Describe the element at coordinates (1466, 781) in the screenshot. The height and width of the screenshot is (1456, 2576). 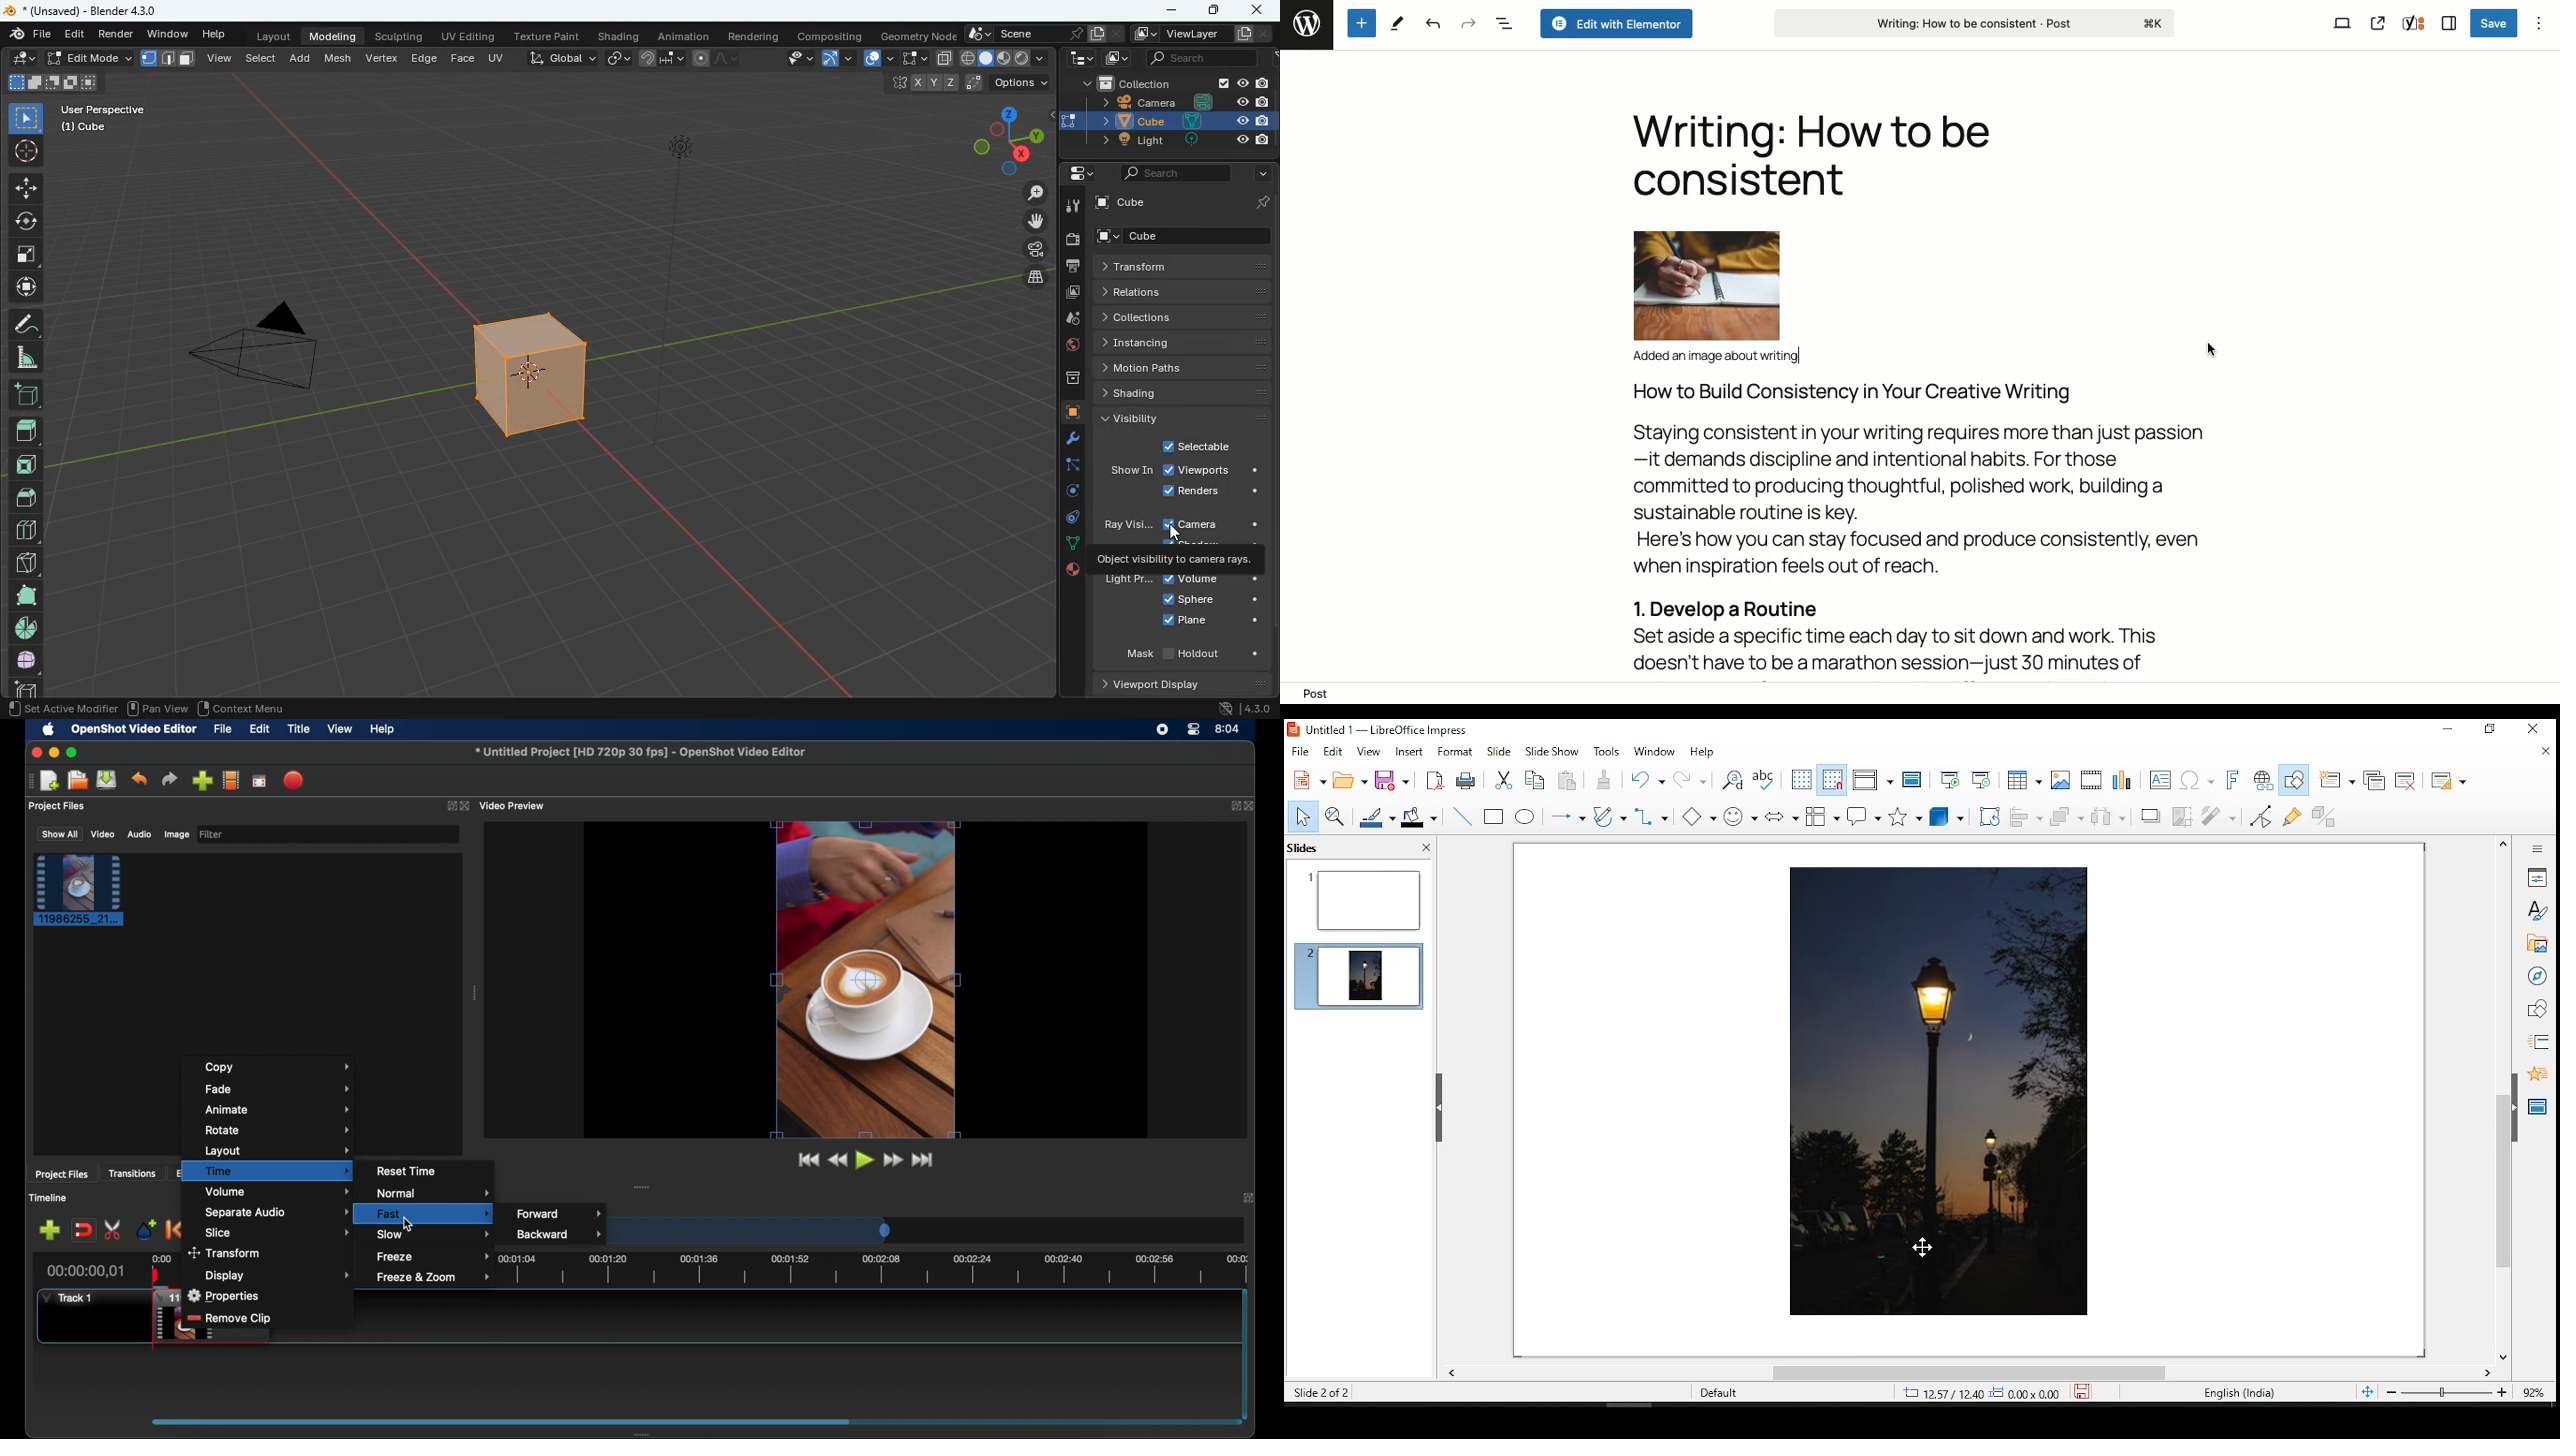
I see `print` at that location.